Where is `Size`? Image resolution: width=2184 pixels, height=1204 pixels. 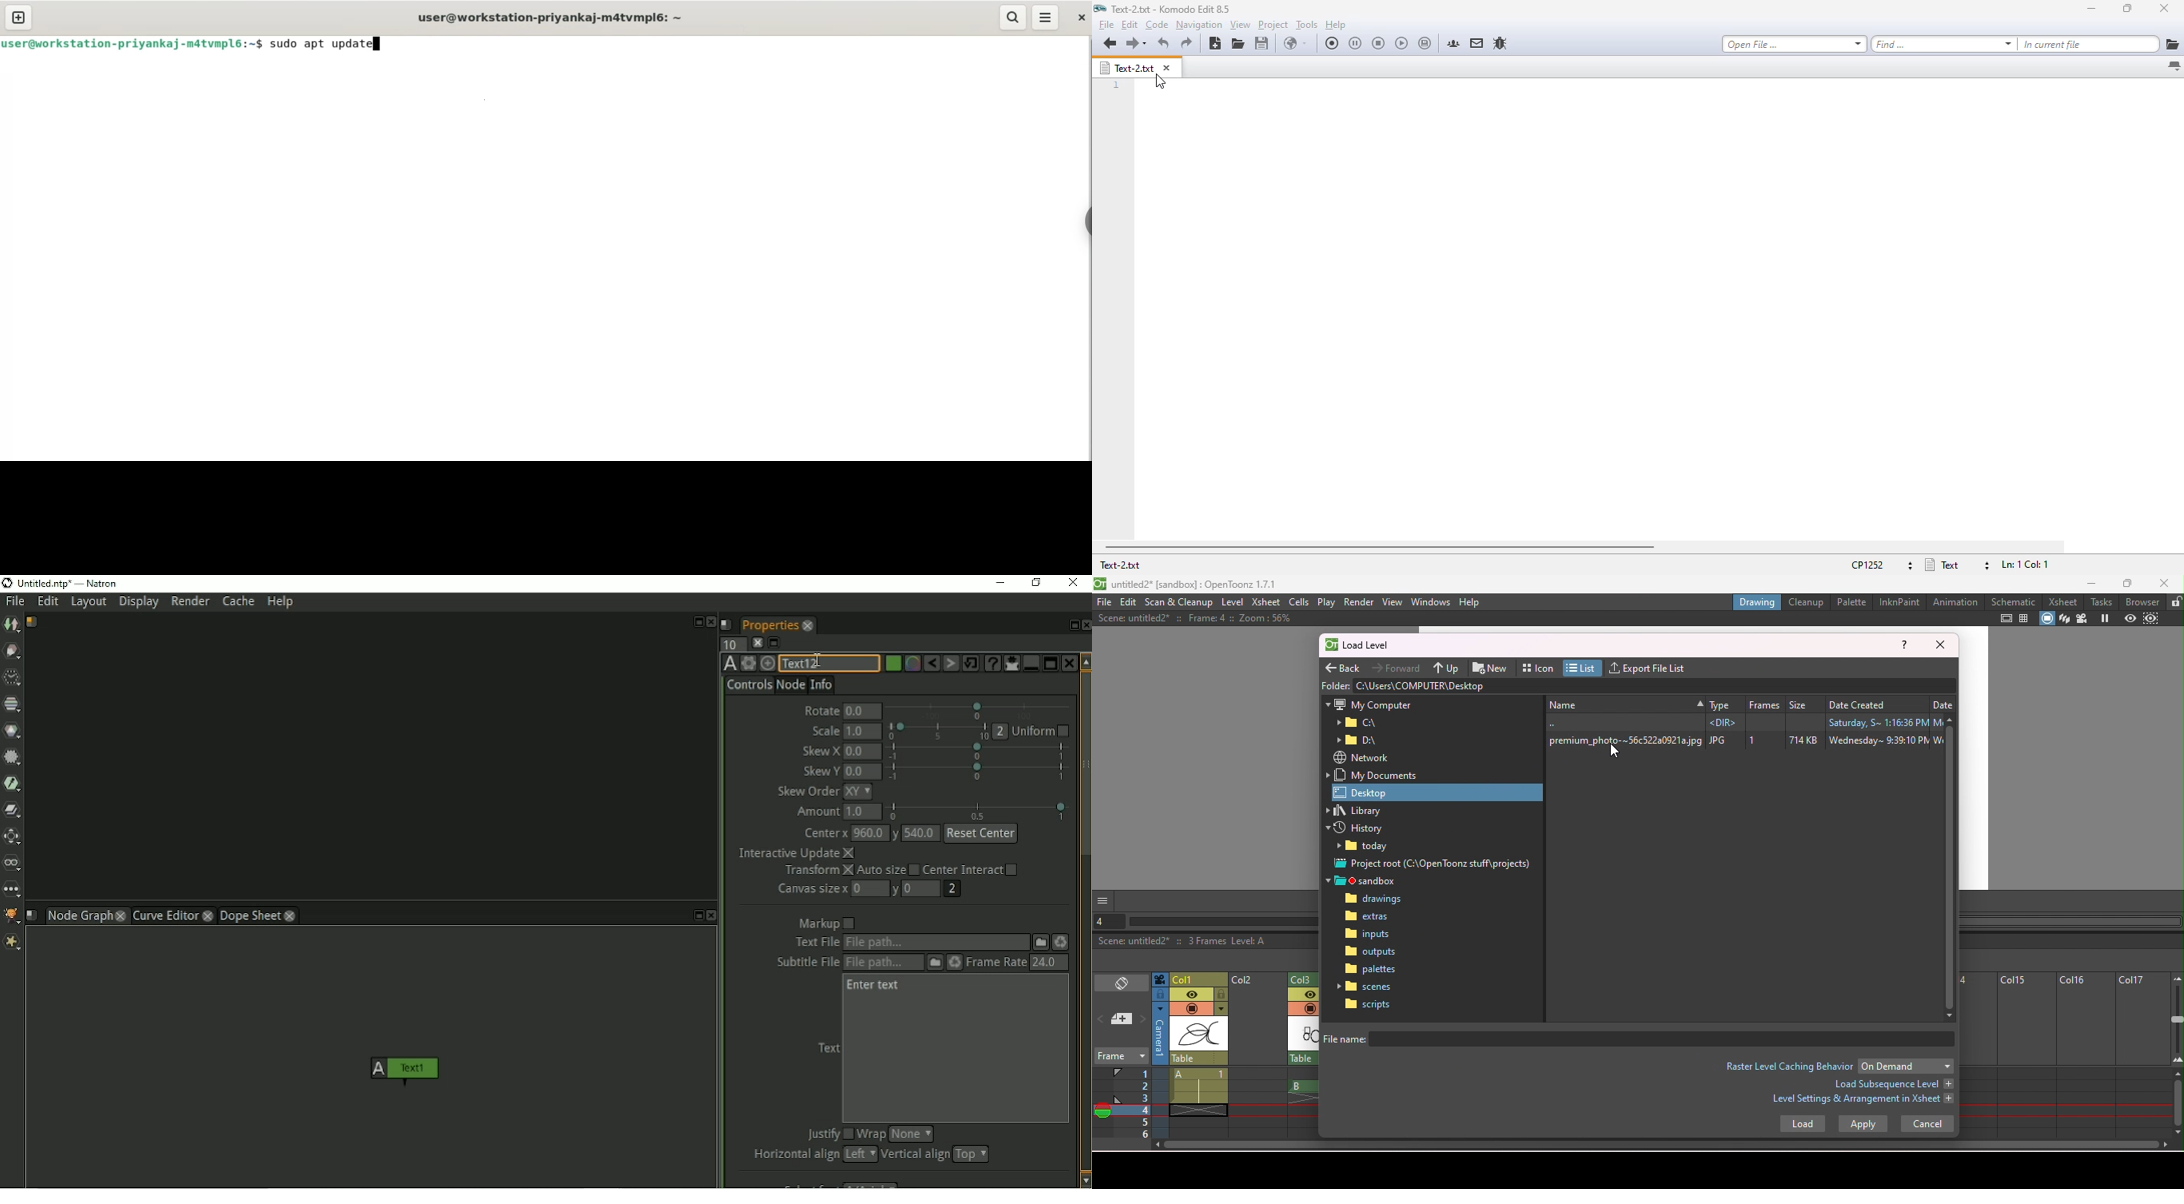
Size is located at coordinates (1804, 702).